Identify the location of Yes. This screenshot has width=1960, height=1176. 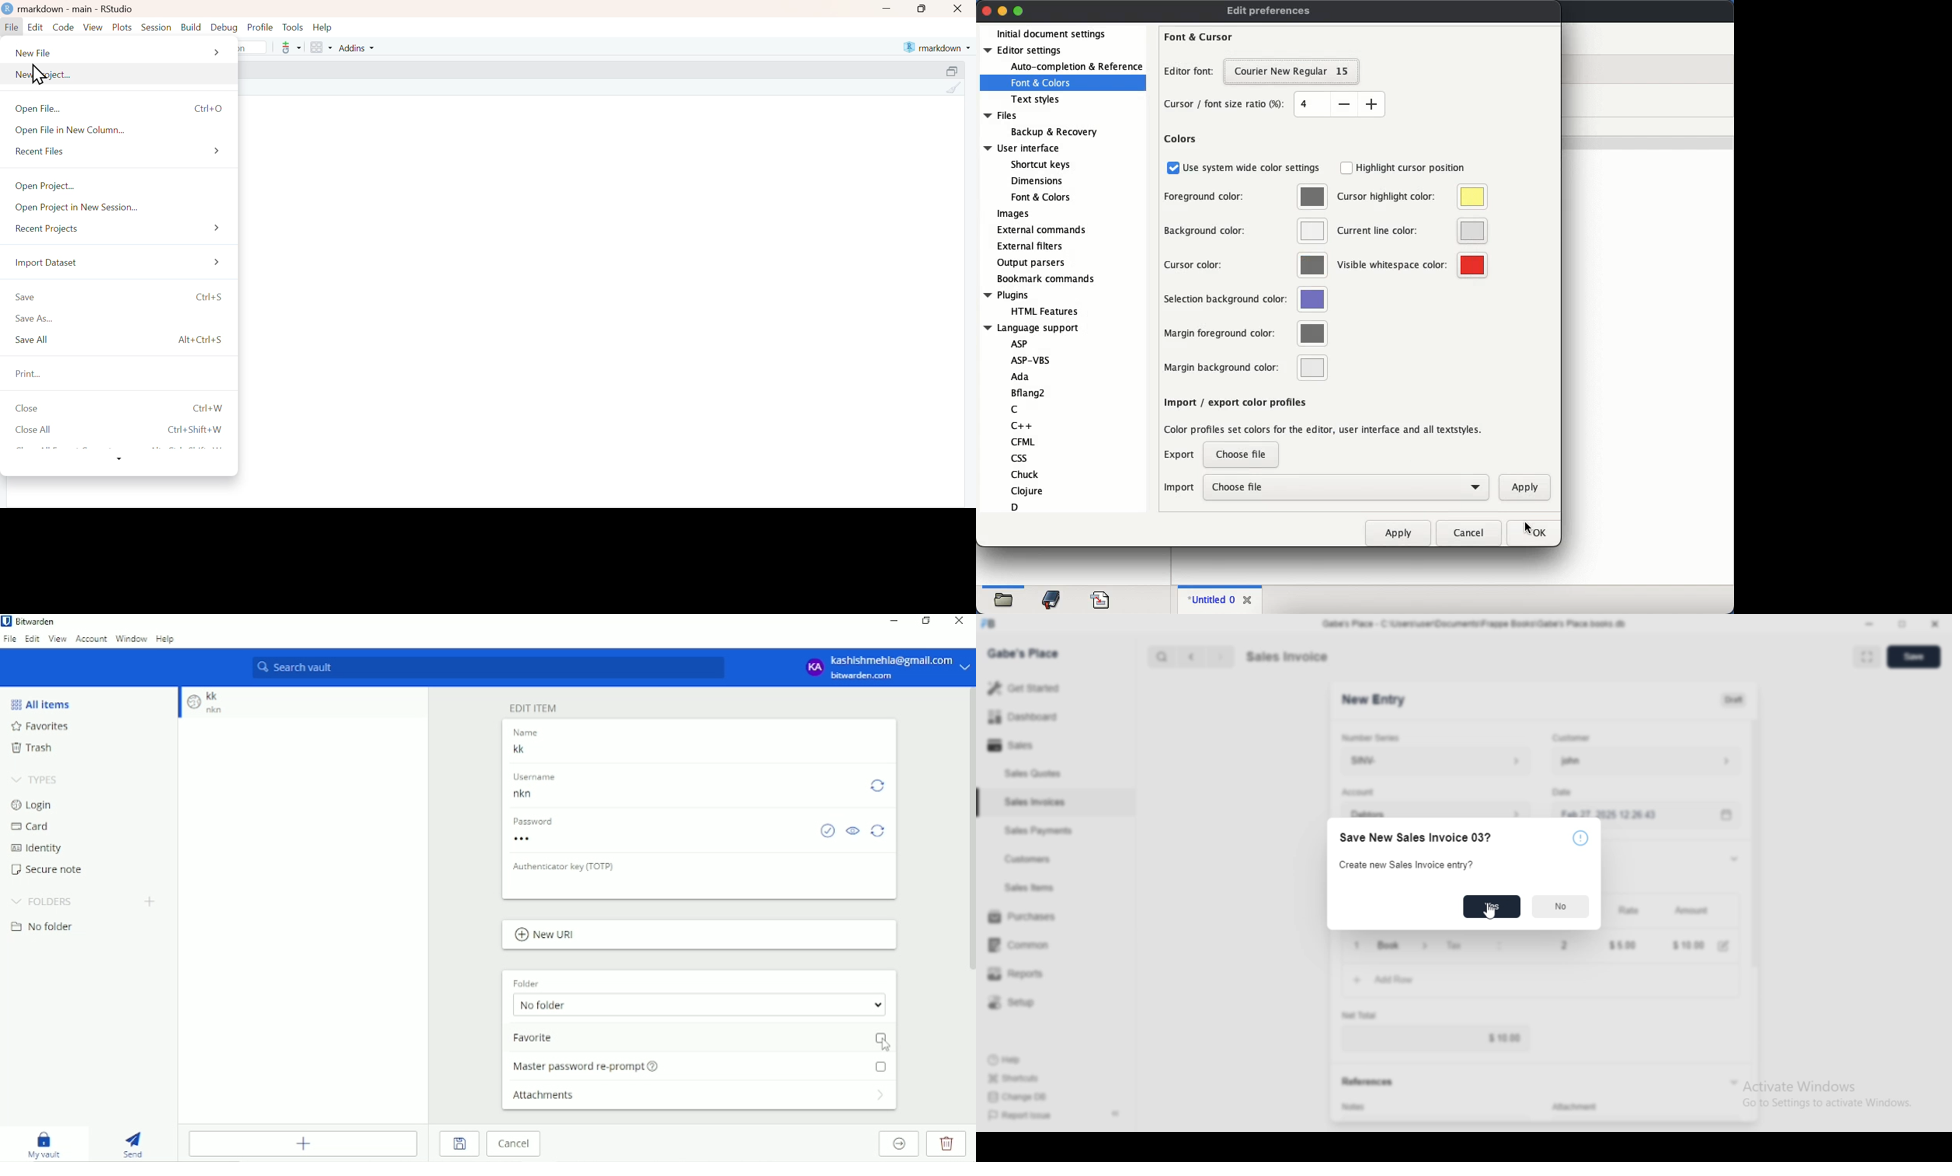
(1491, 907).